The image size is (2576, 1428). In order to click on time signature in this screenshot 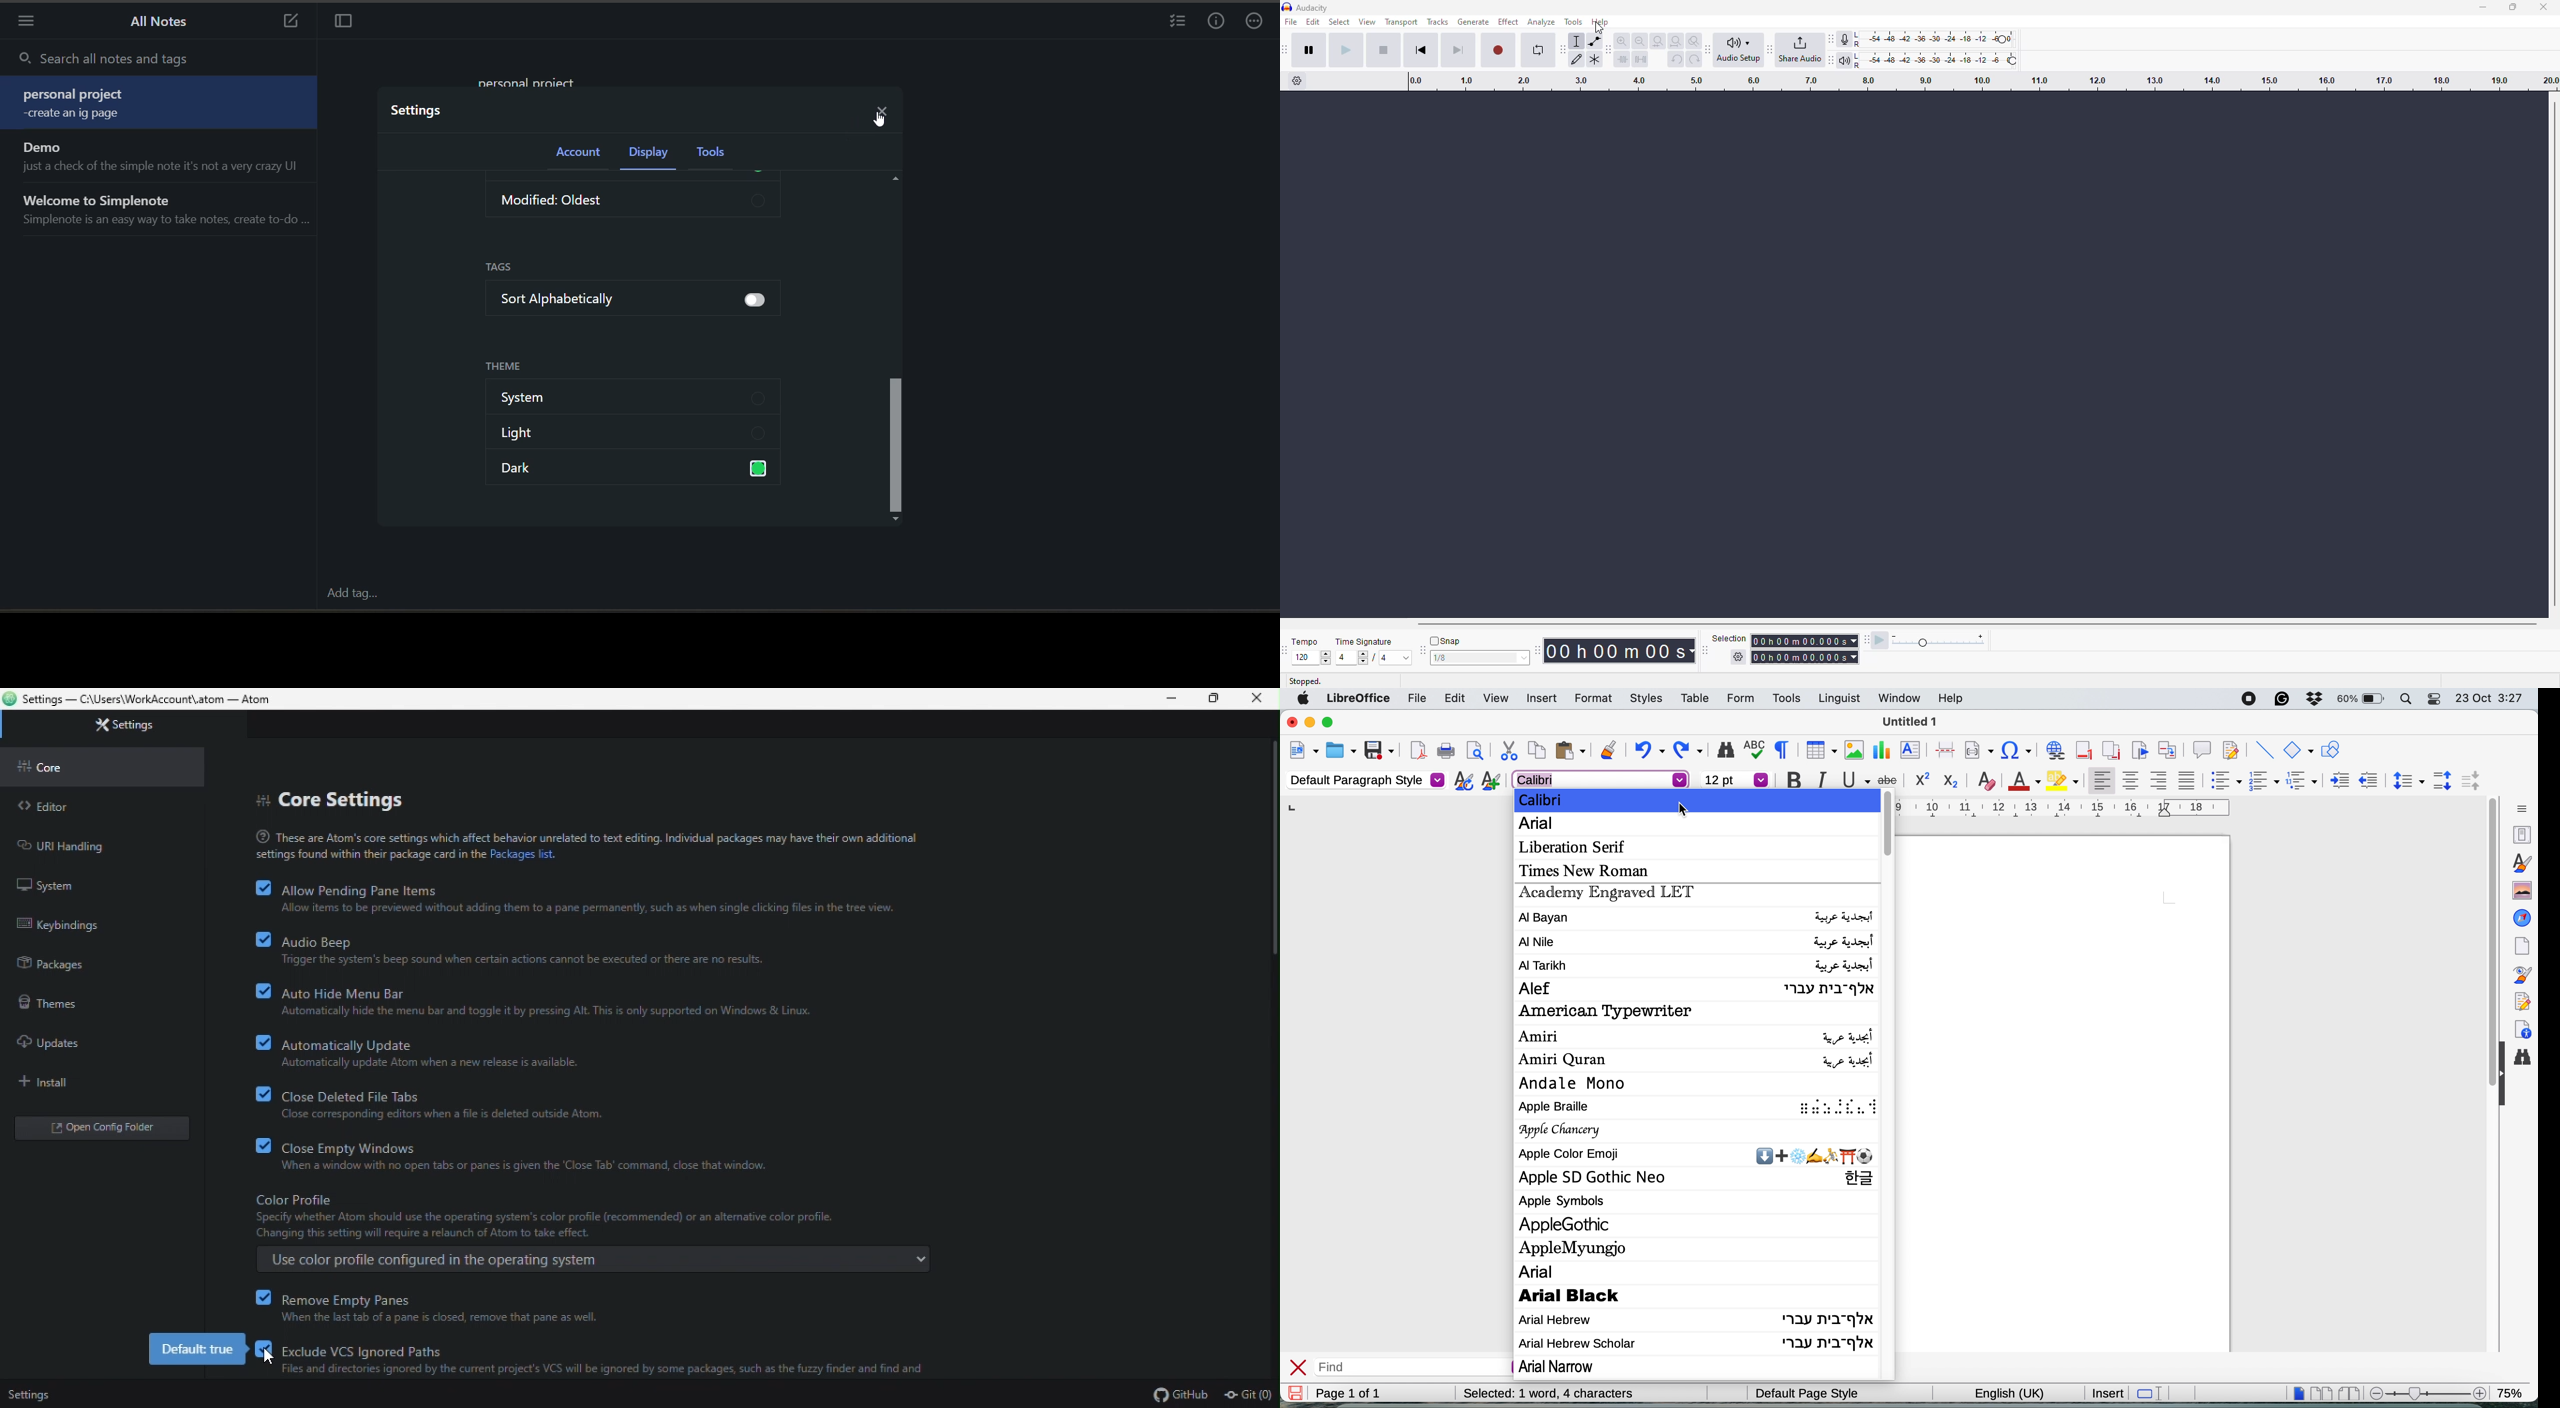, I will do `click(1365, 639)`.